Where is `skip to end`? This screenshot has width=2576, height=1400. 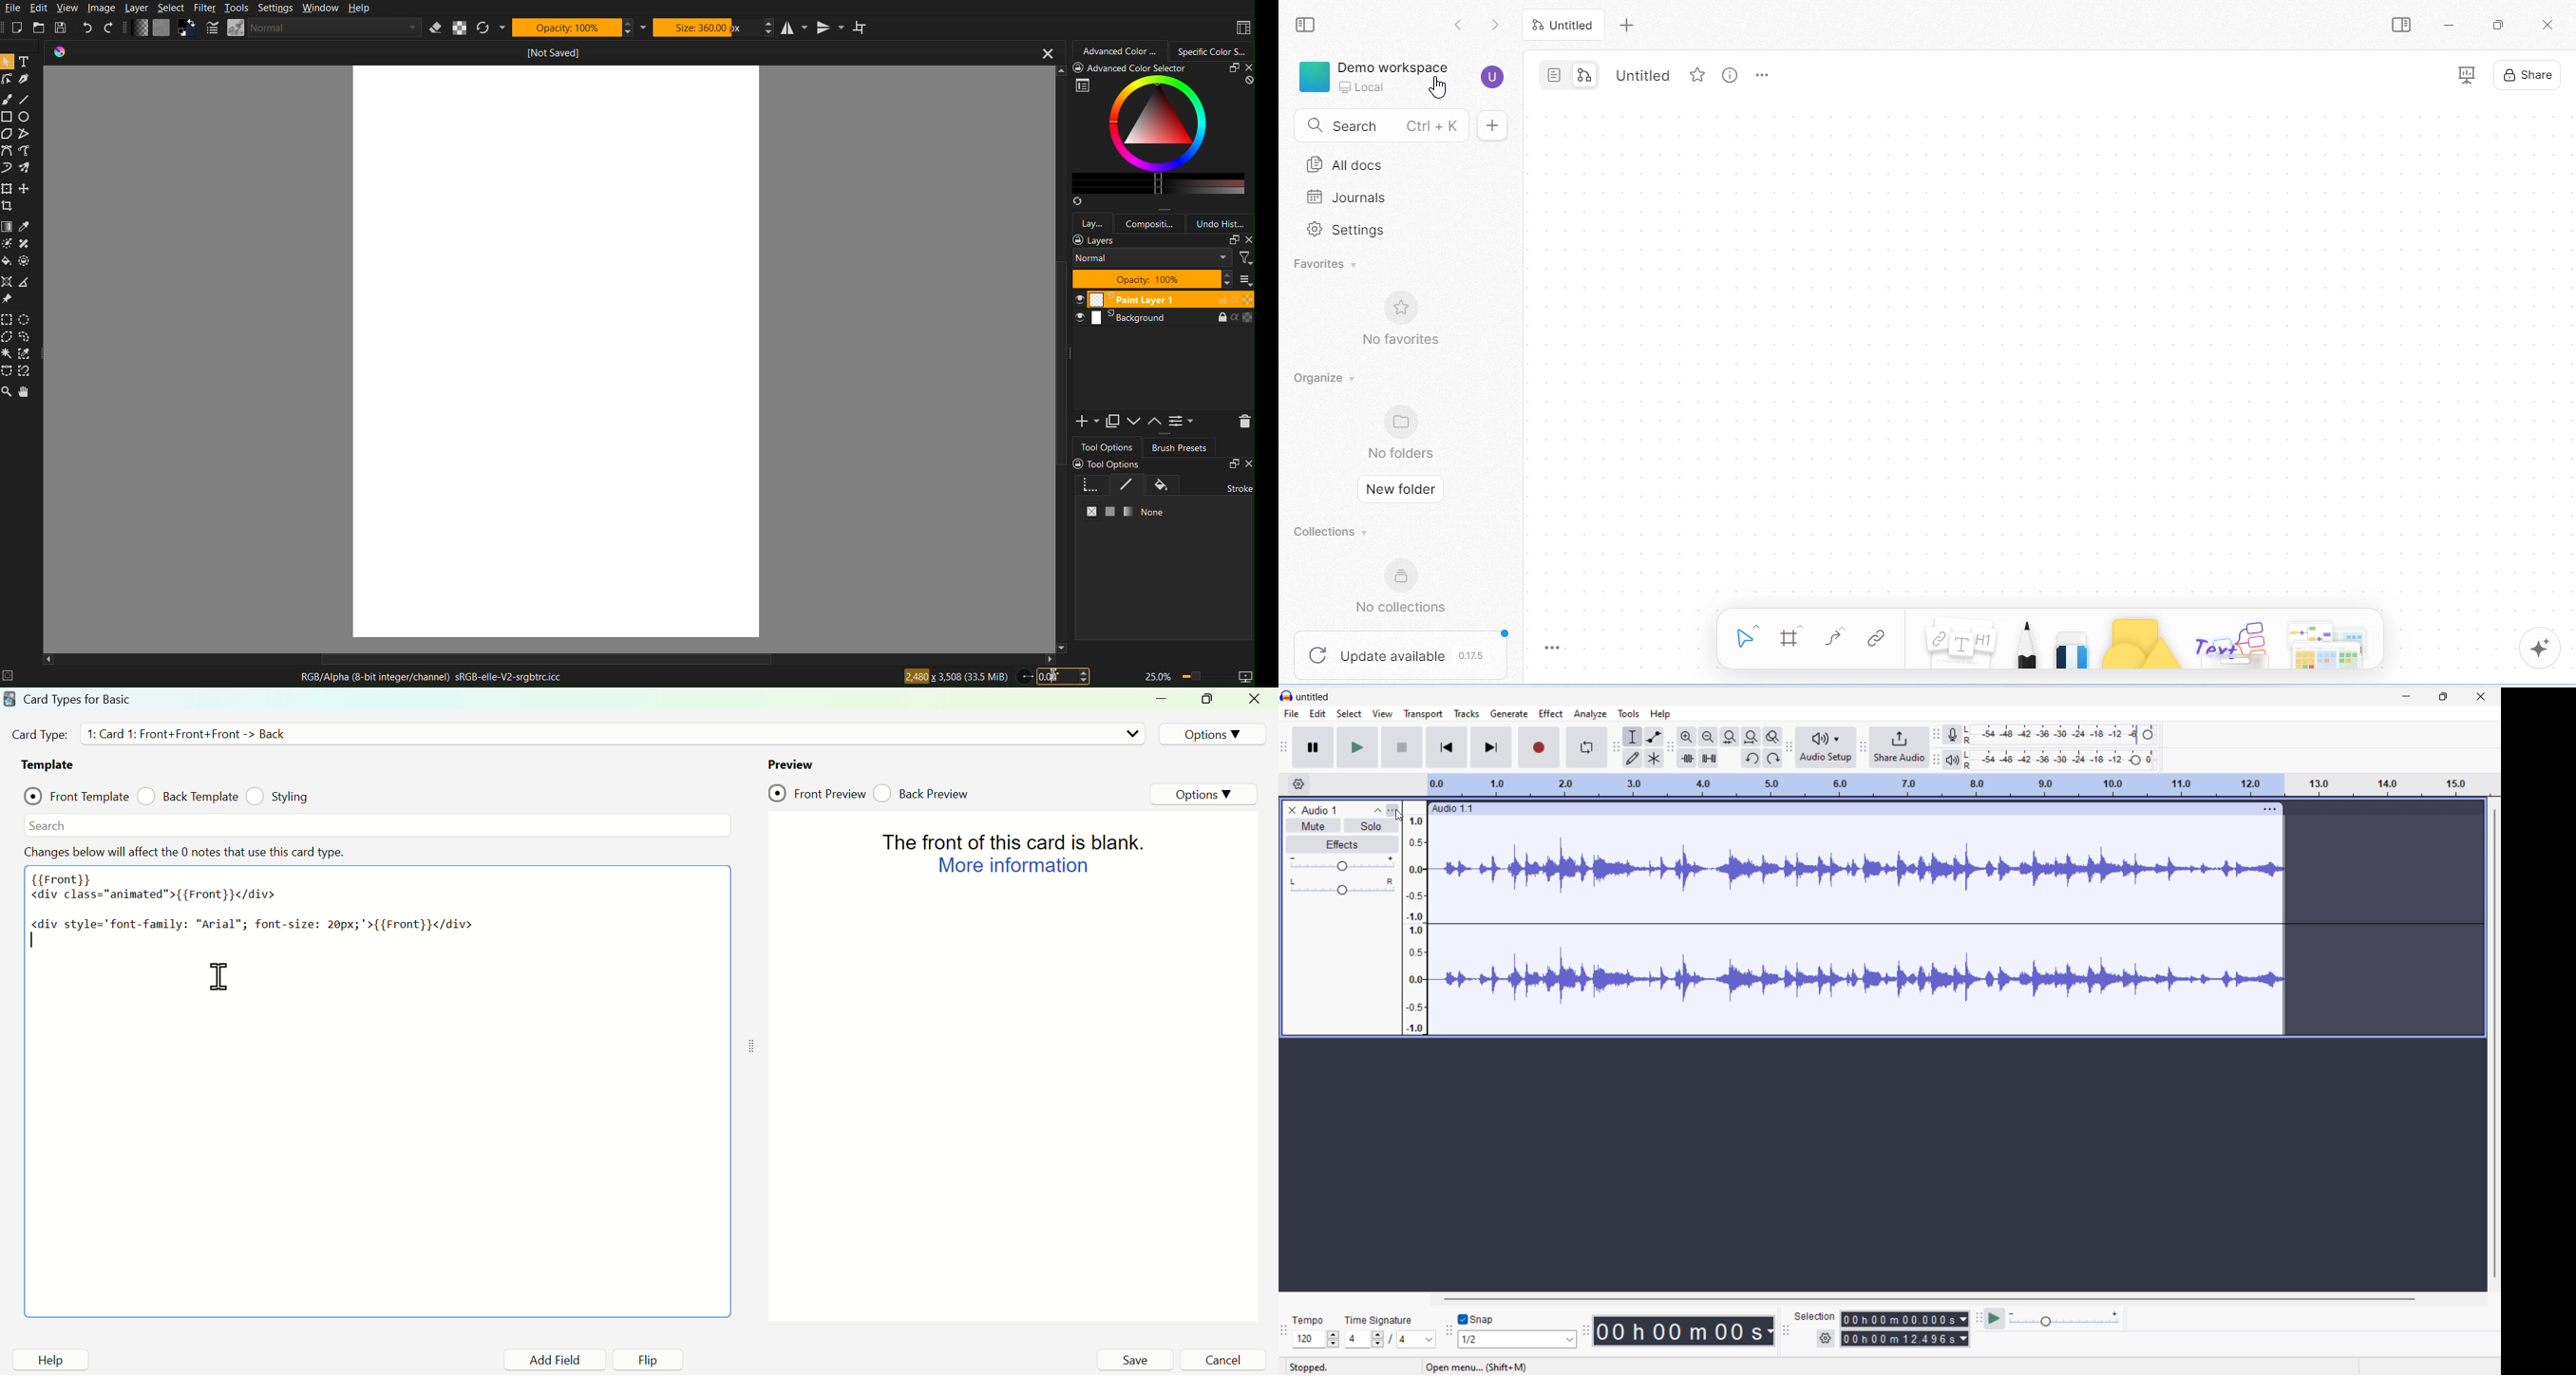
skip to end is located at coordinates (1492, 747).